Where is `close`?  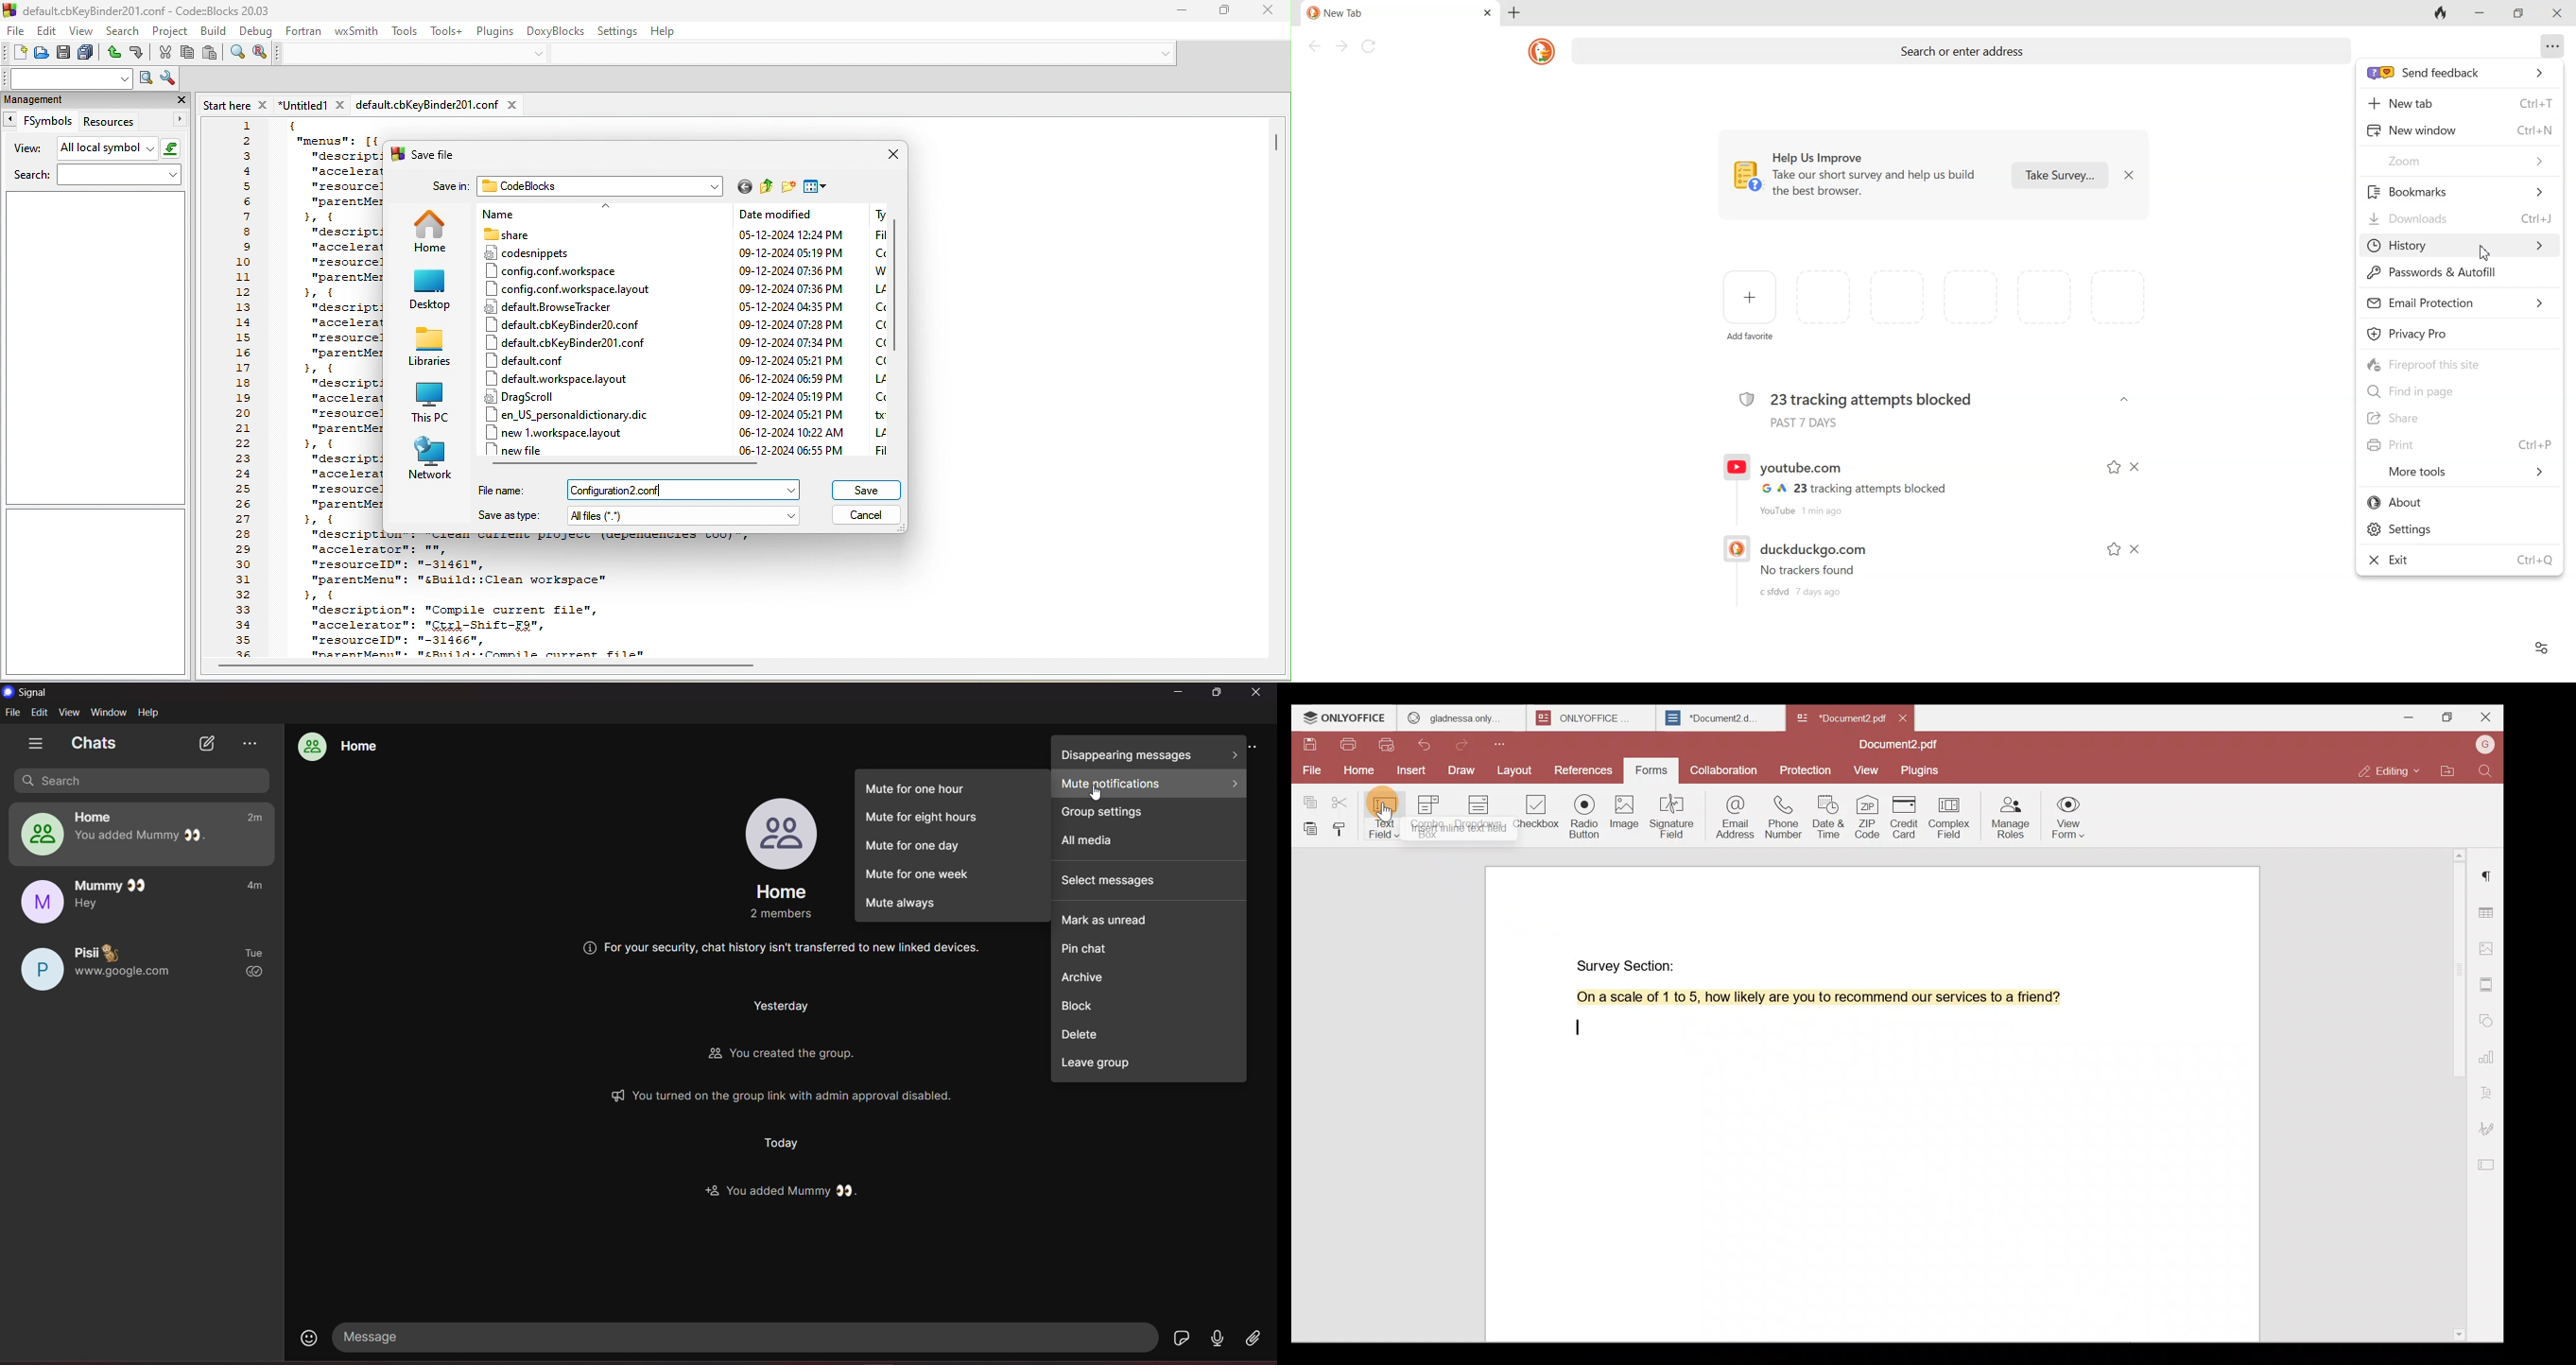 close is located at coordinates (890, 156).